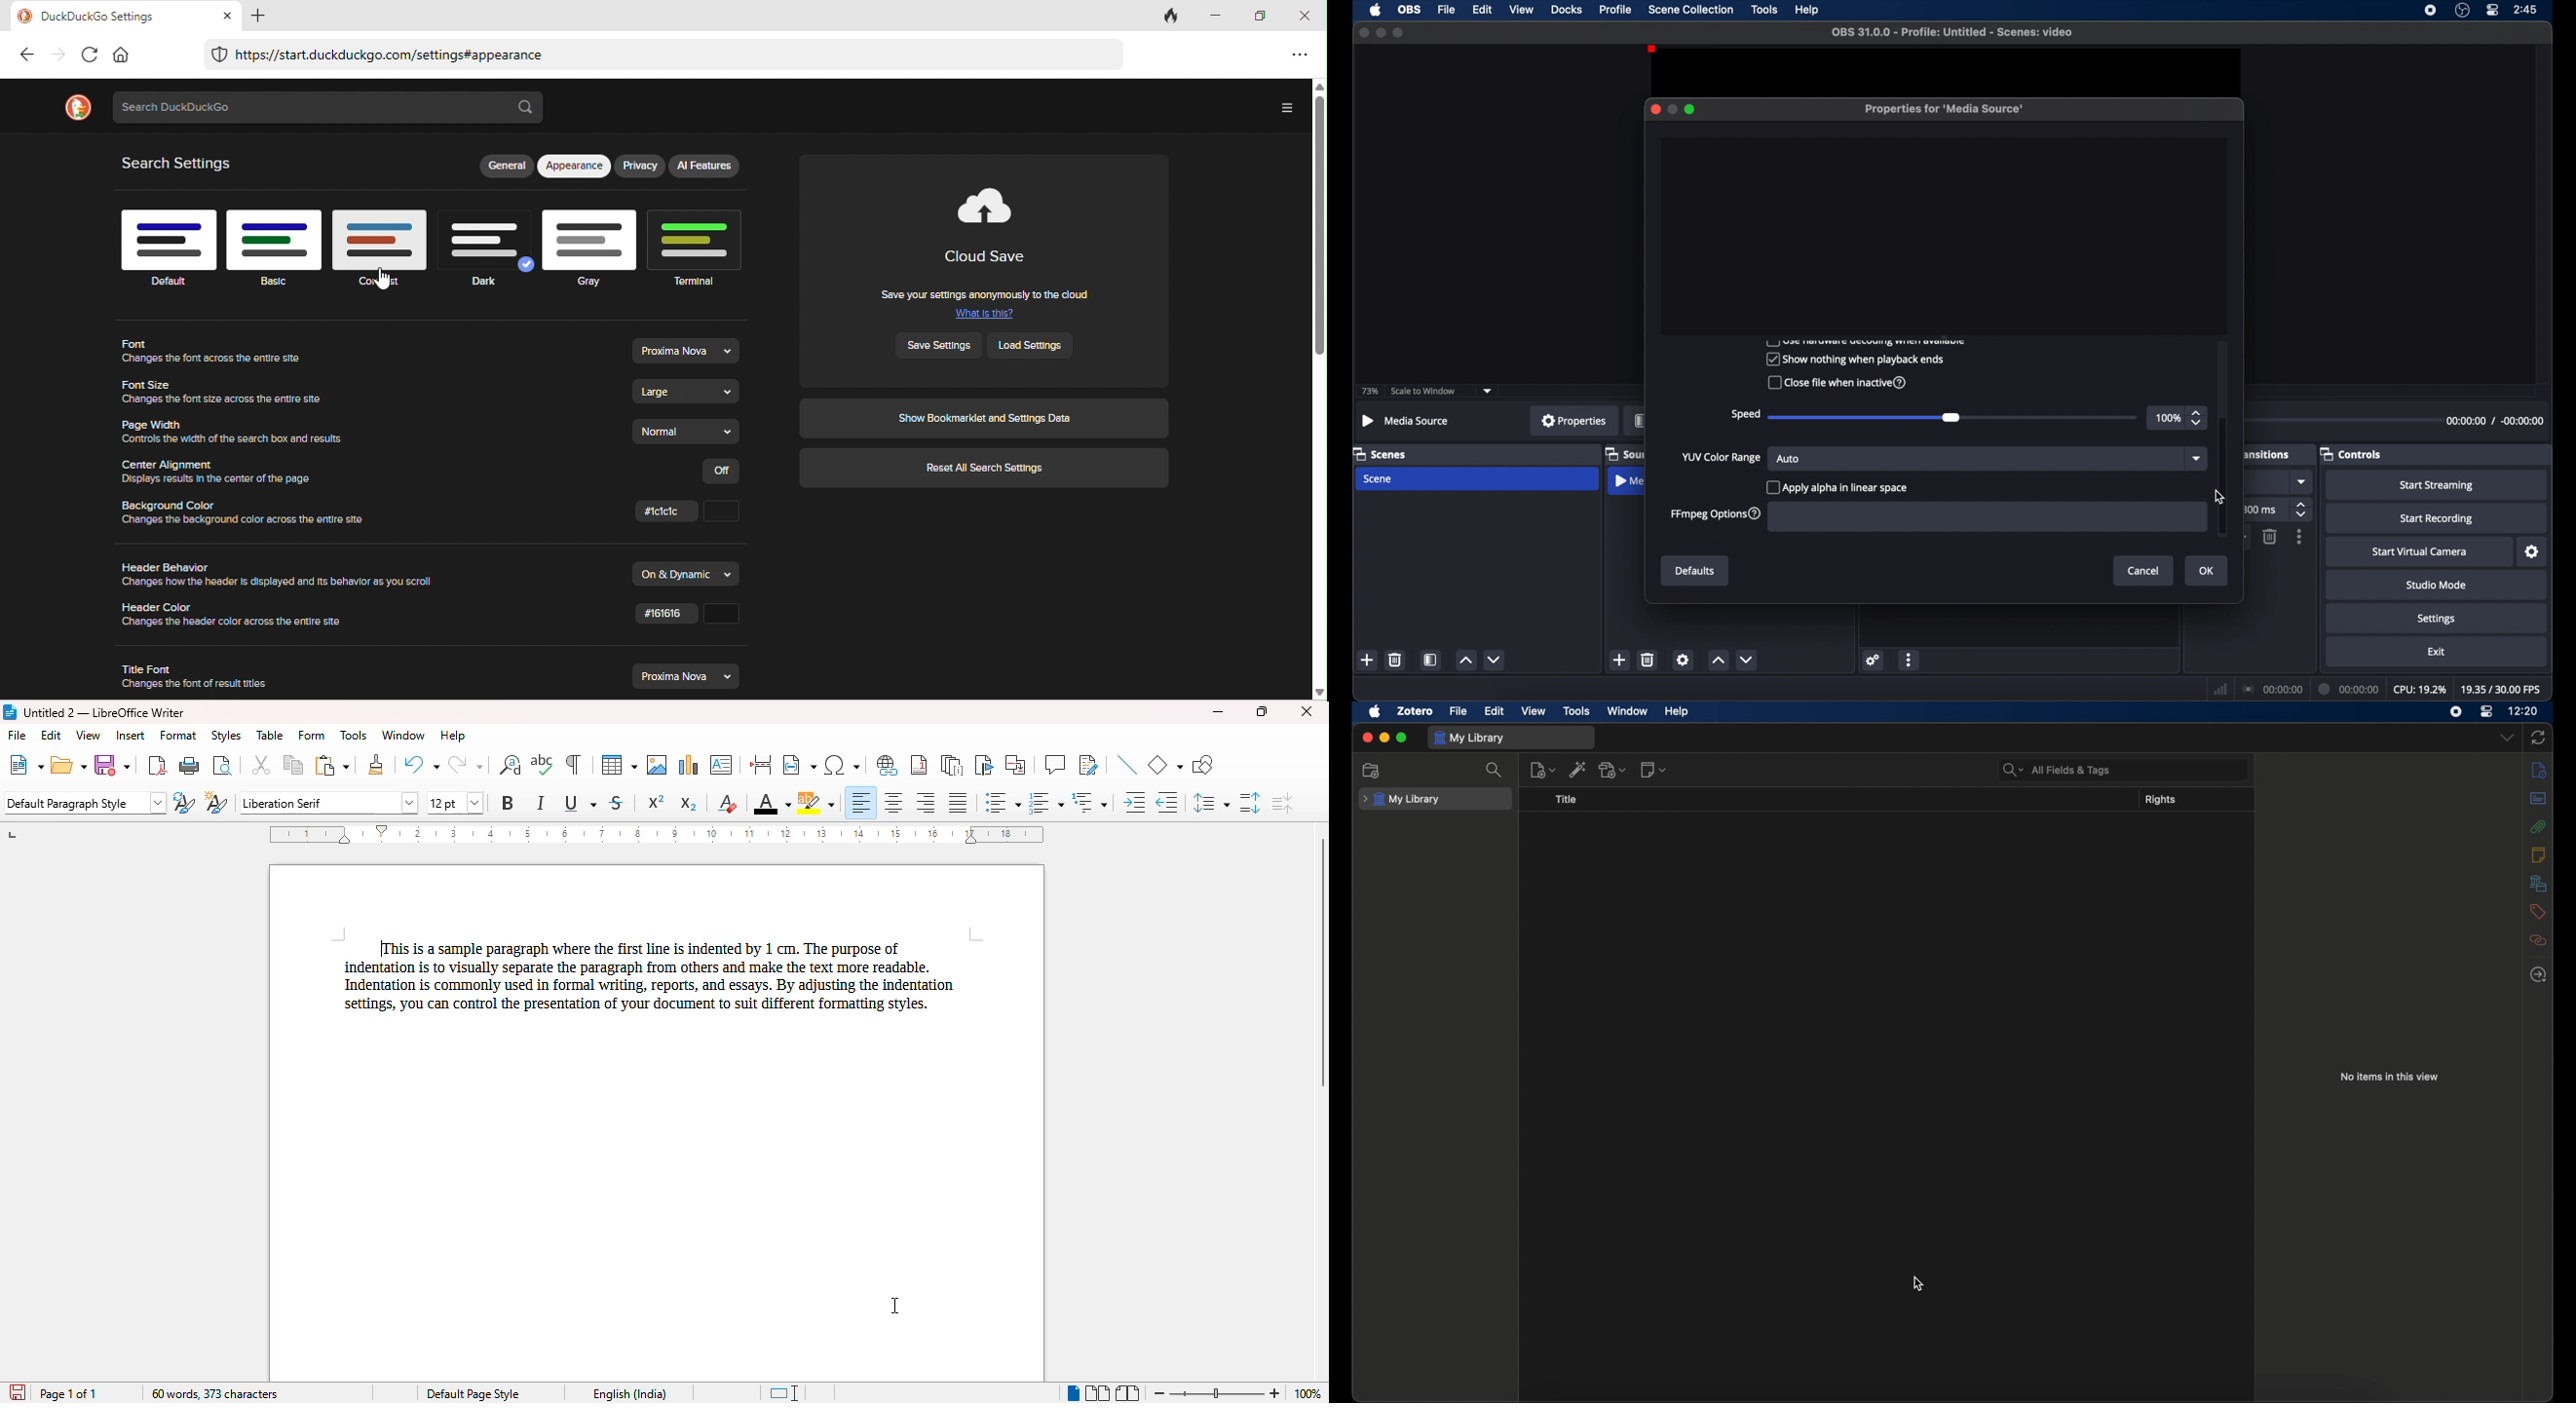 Image resolution: width=2576 pixels, height=1428 pixels. Describe the element at coordinates (2508, 739) in the screenshot. I see `dropdown` at that location.